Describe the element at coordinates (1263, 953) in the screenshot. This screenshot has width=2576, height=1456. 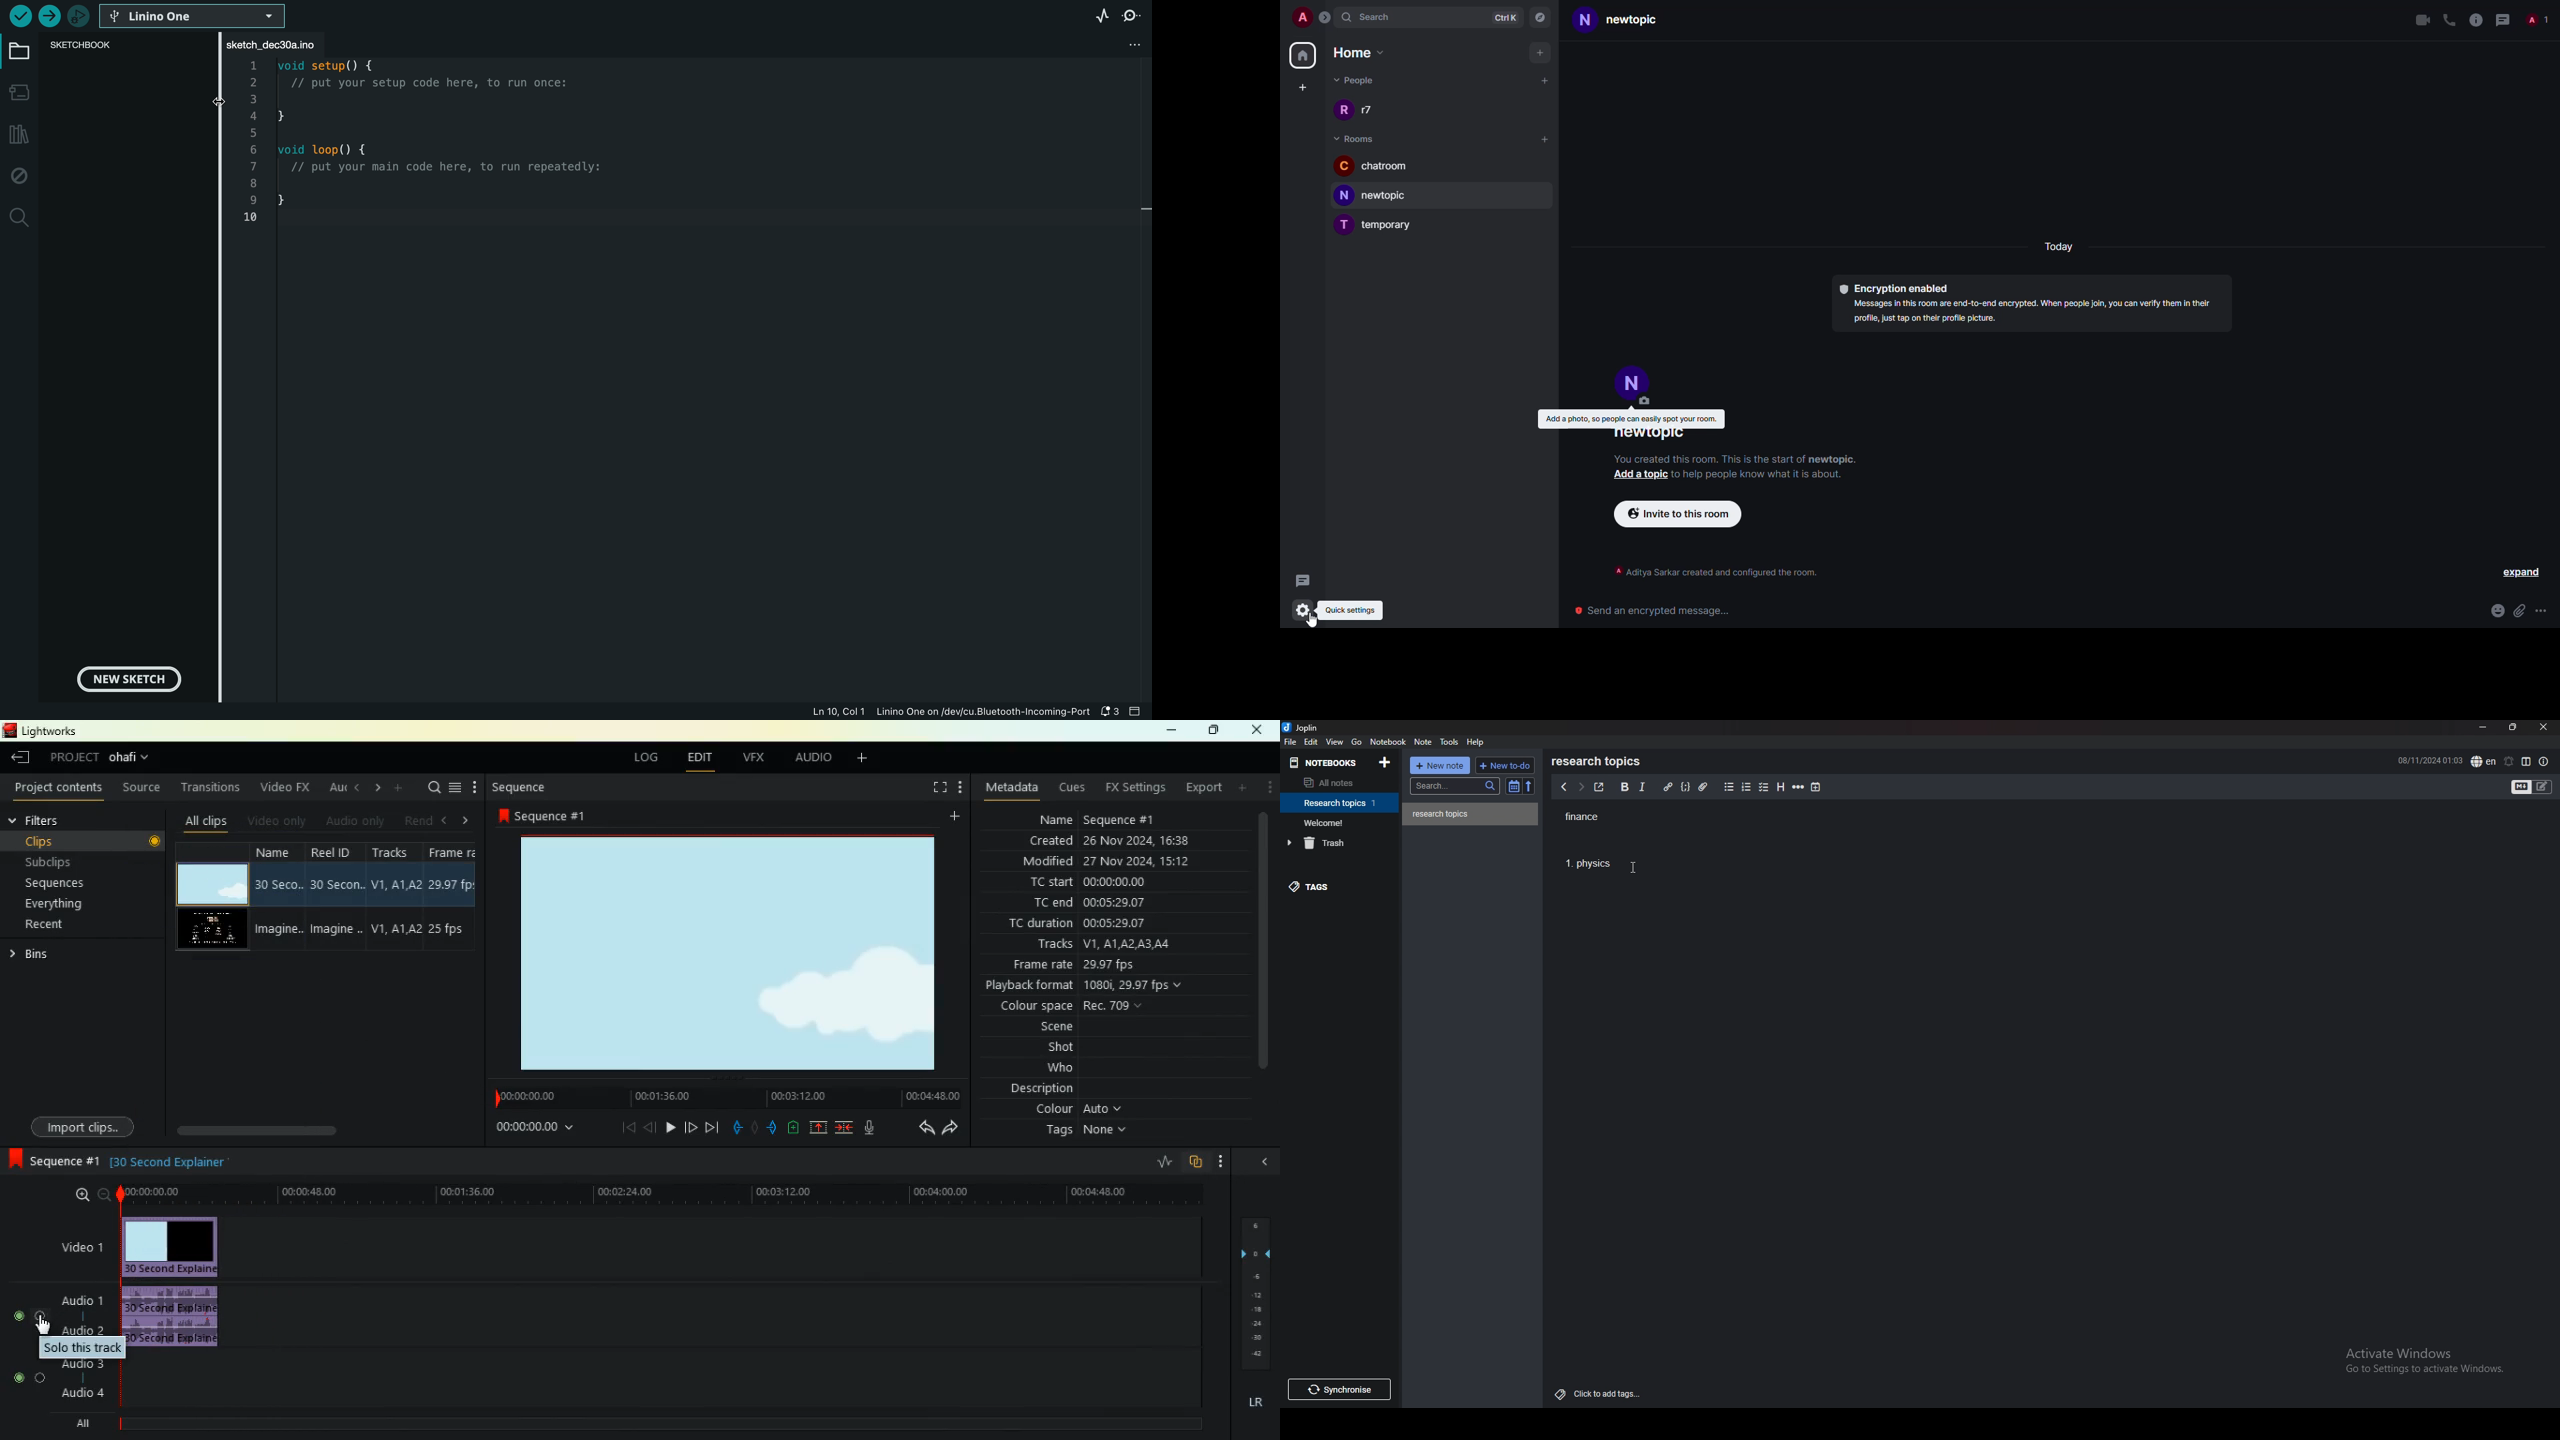
I see `vertical scroll bar` at that location.